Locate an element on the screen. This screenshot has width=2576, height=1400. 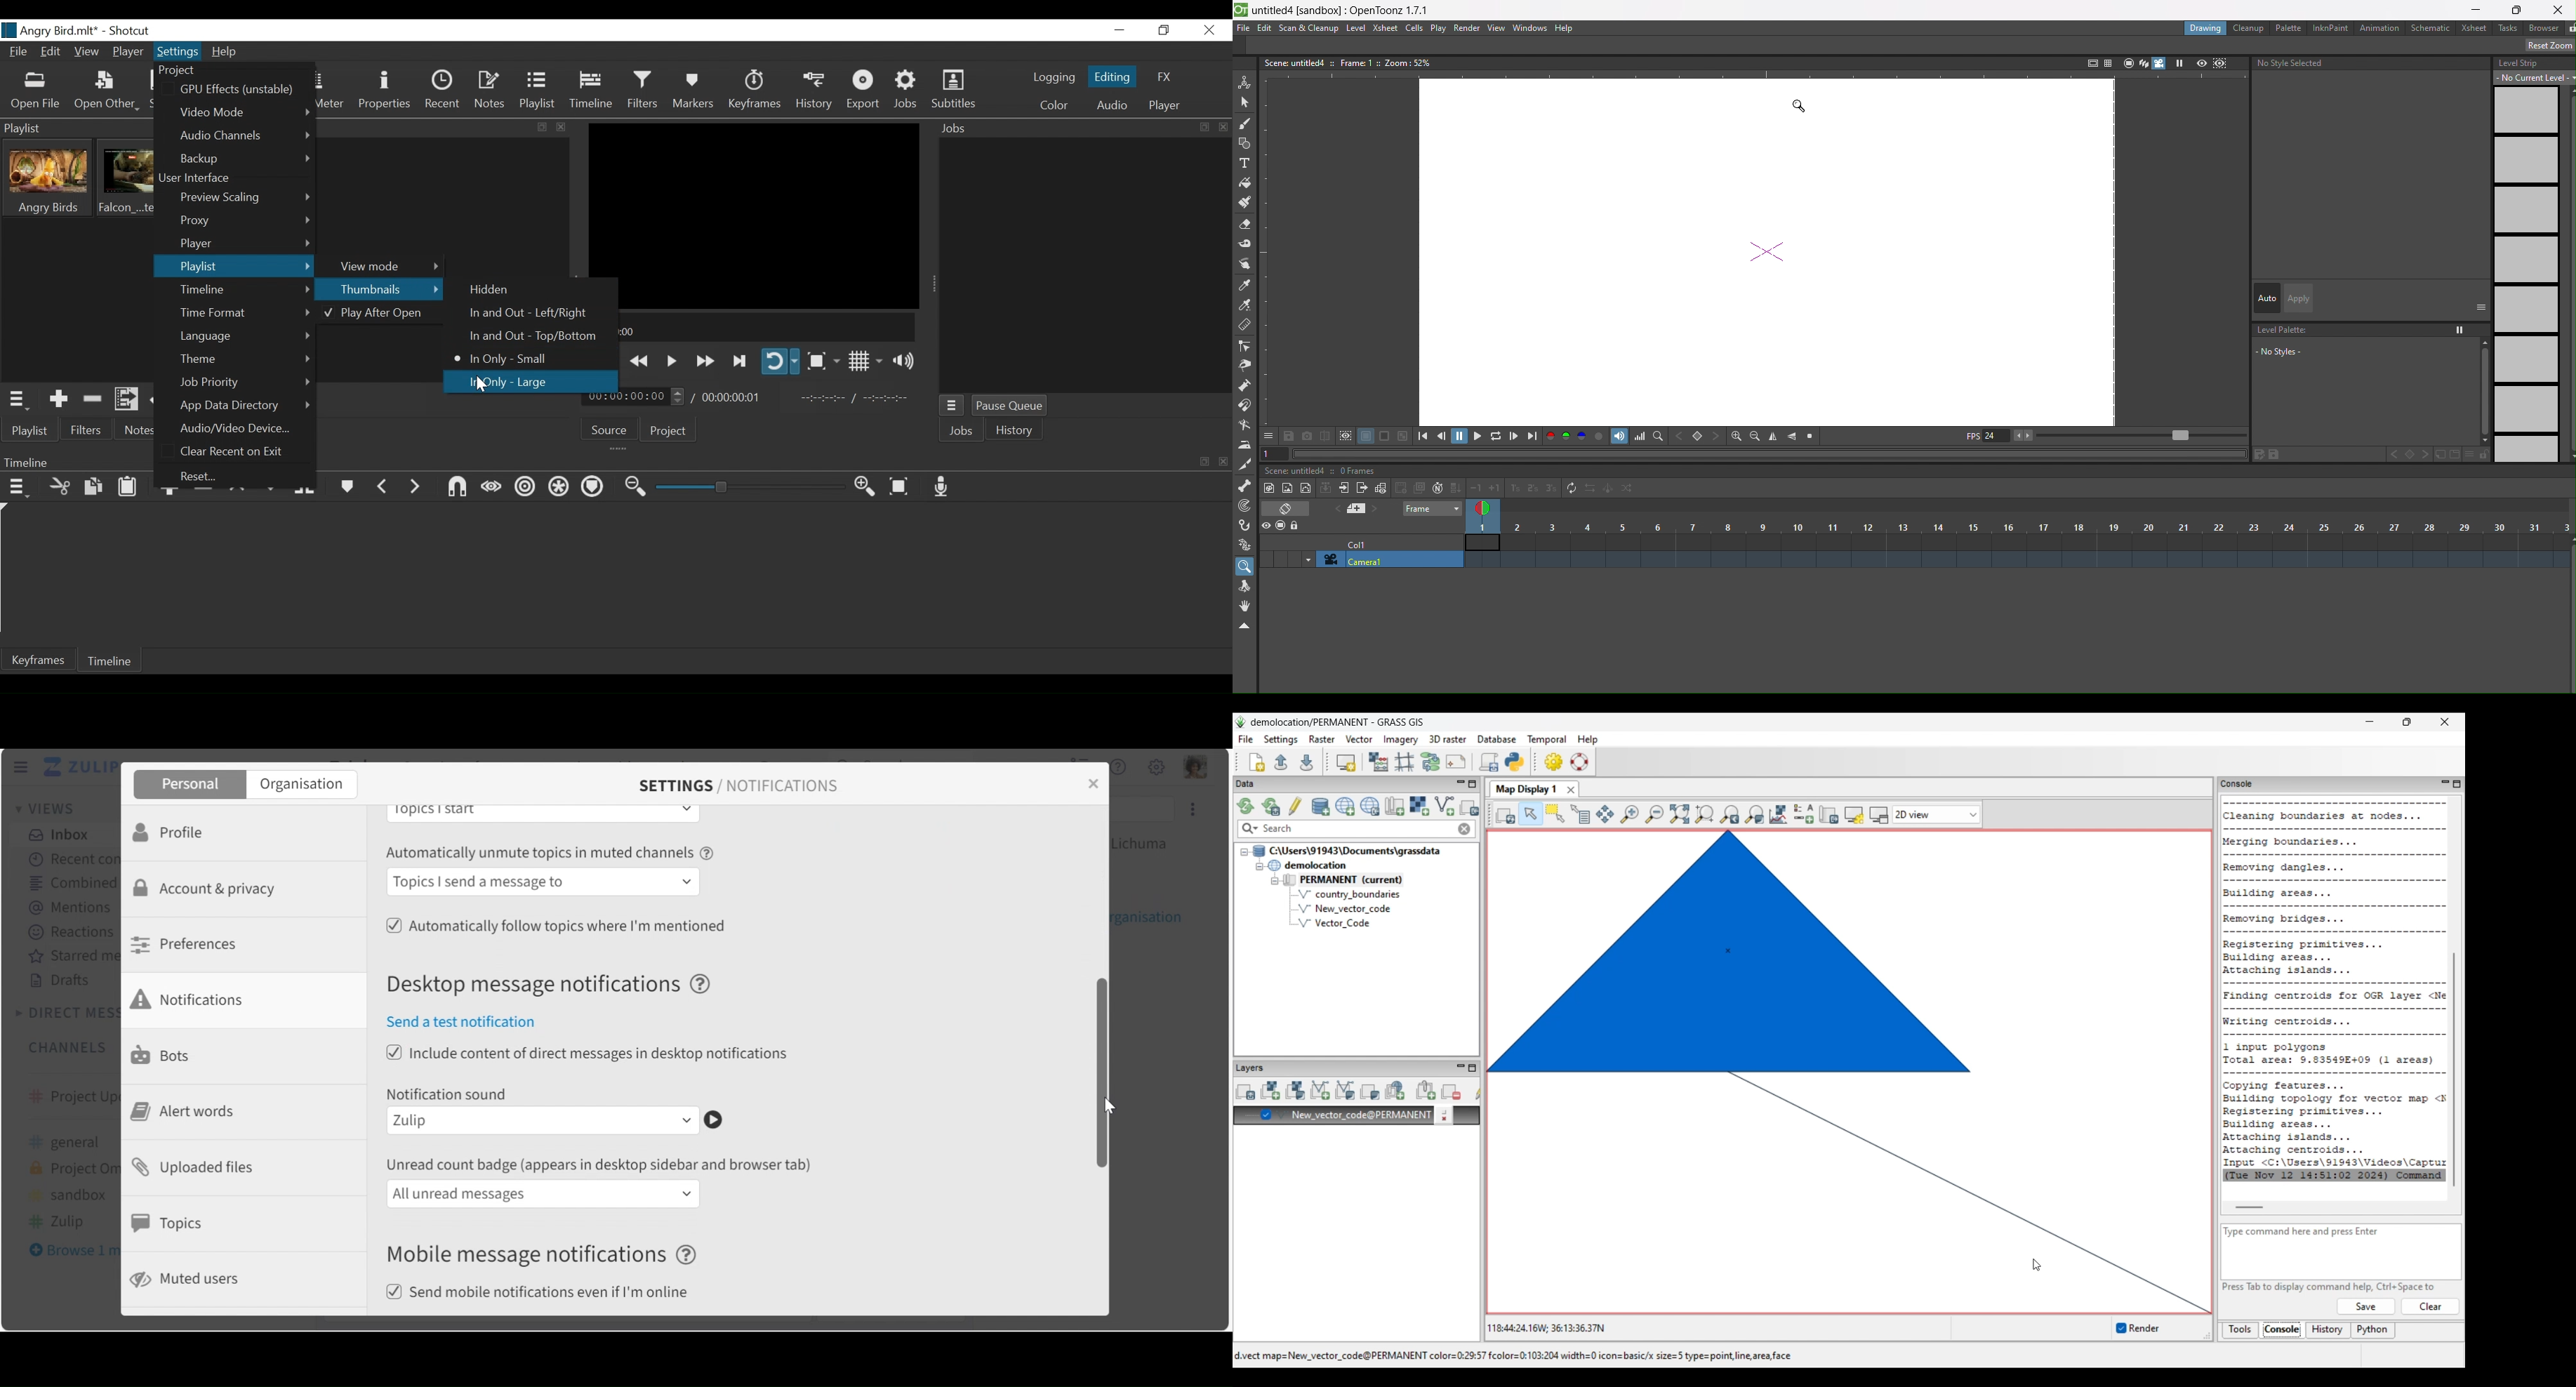
File menu is located at coordinates (1246, 739).